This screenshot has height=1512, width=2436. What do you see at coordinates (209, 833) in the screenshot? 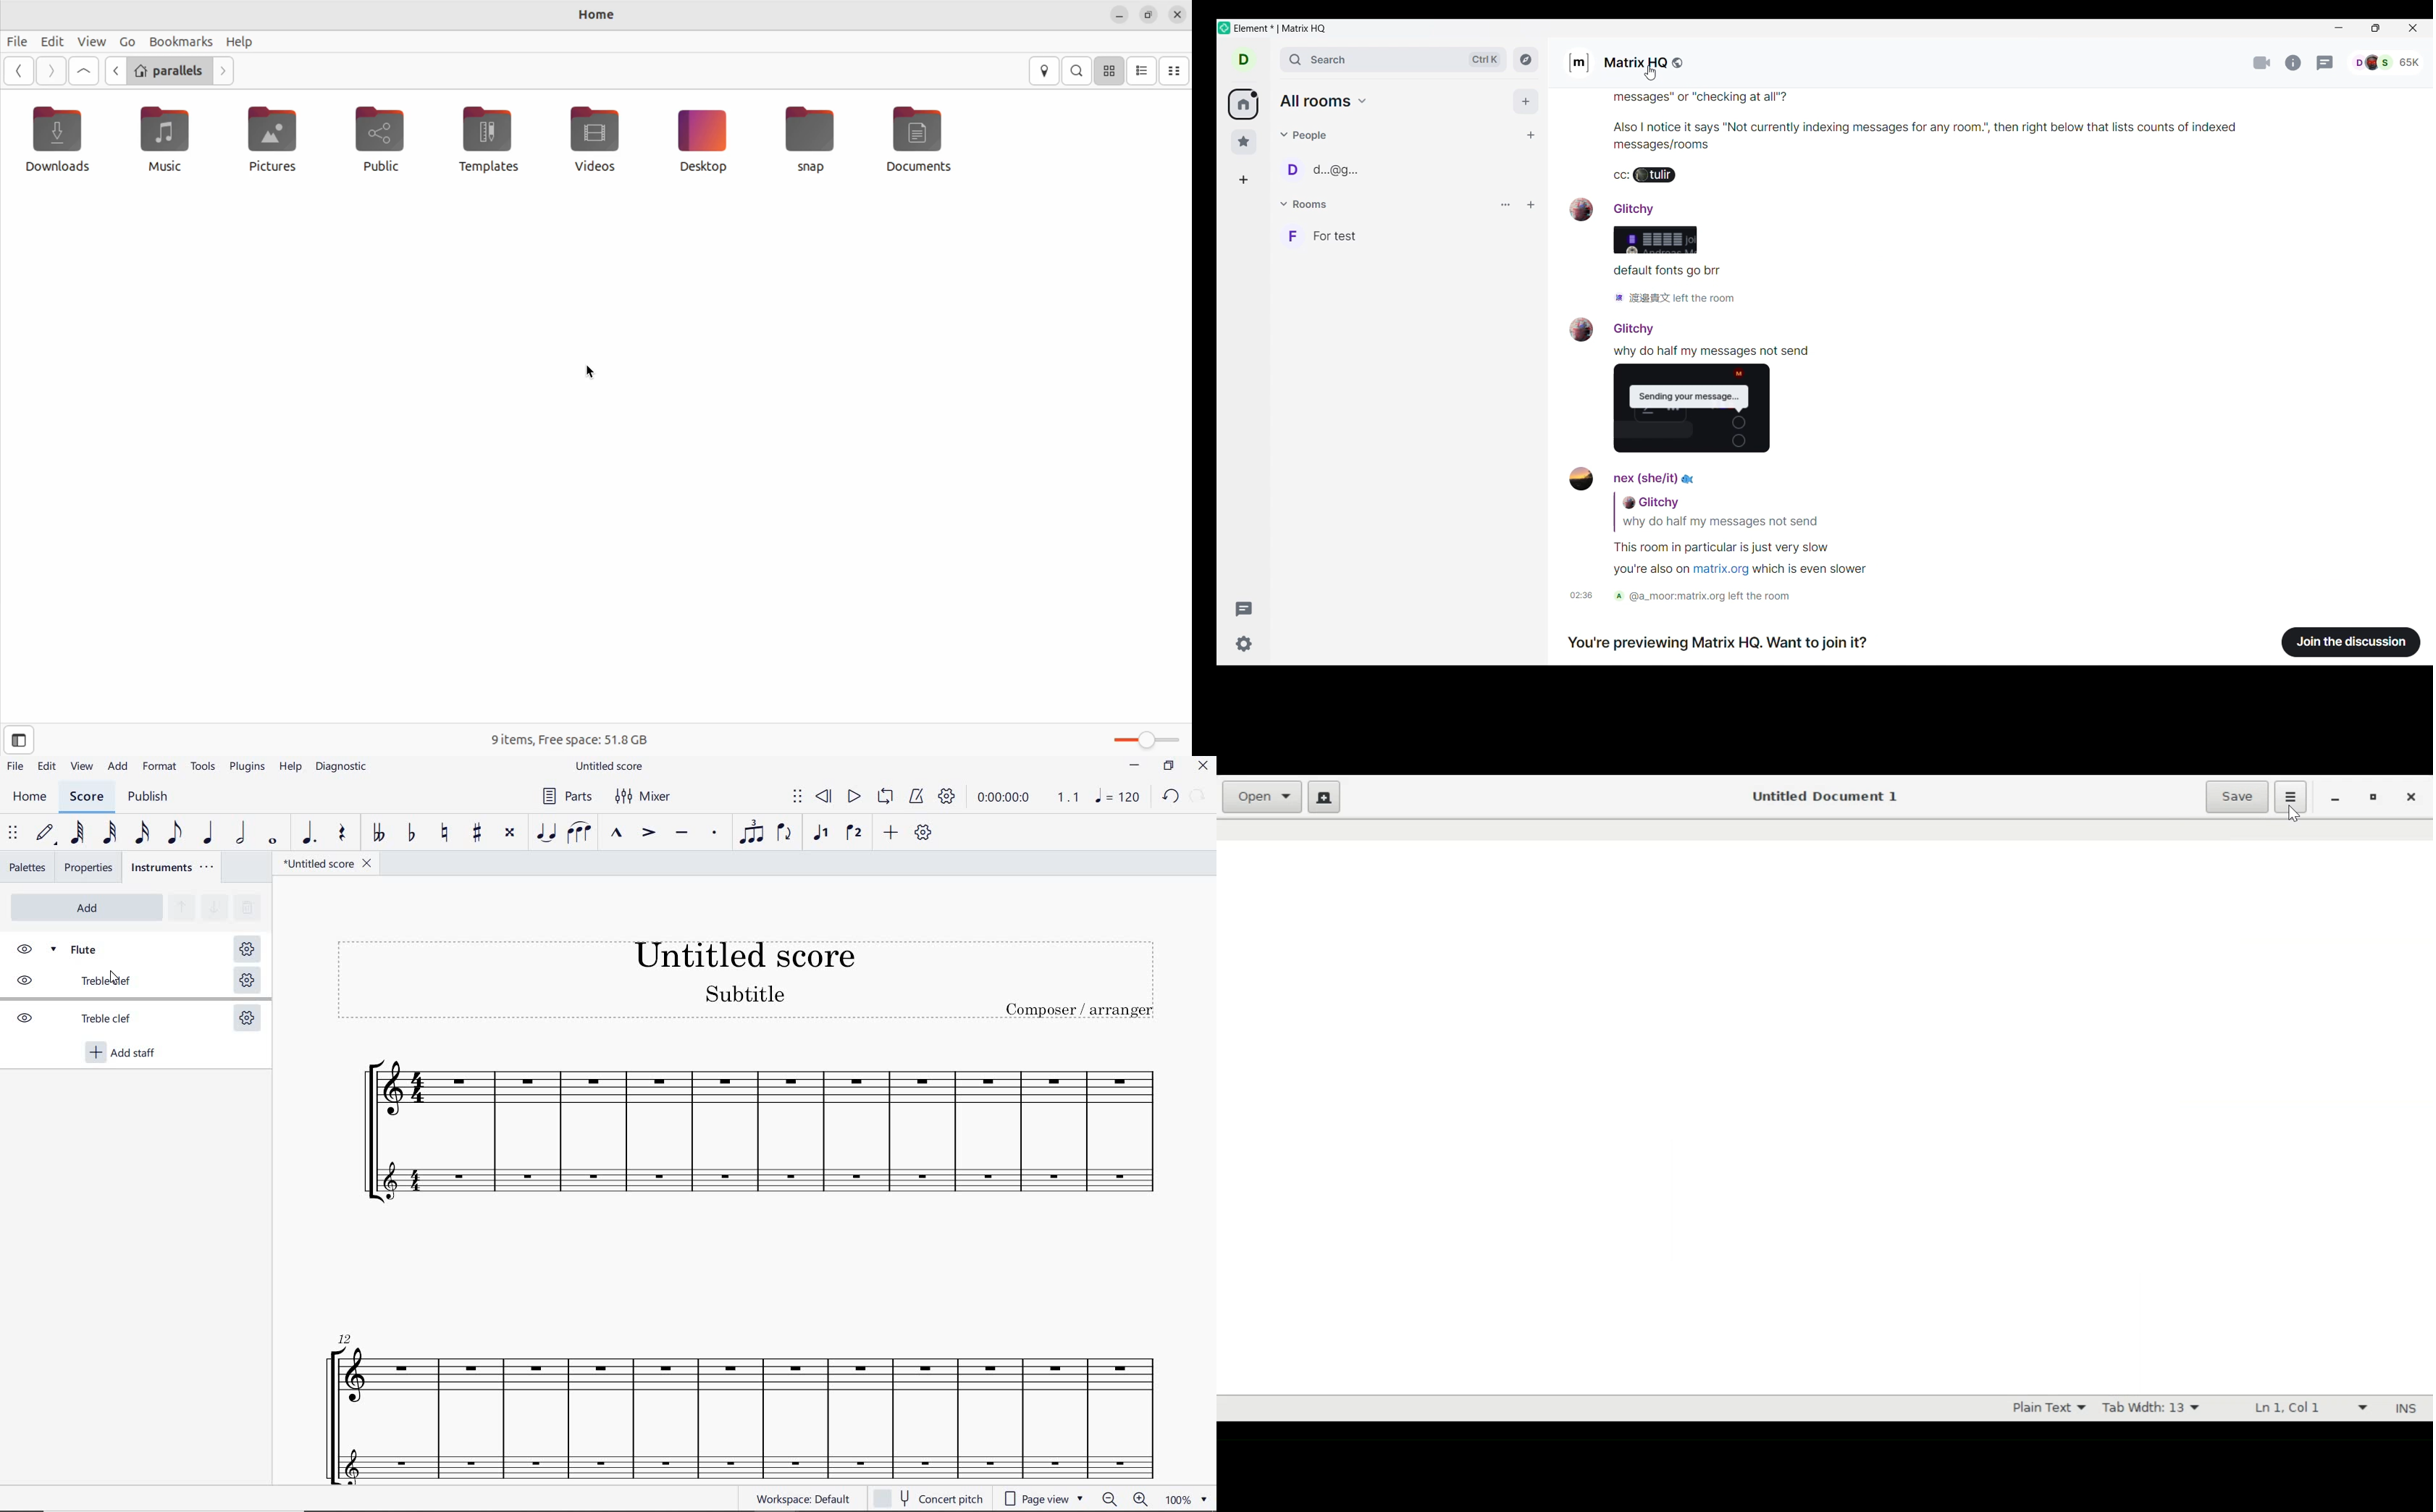
I see `QUARTER NOTE` at bounding box center [209, 833].